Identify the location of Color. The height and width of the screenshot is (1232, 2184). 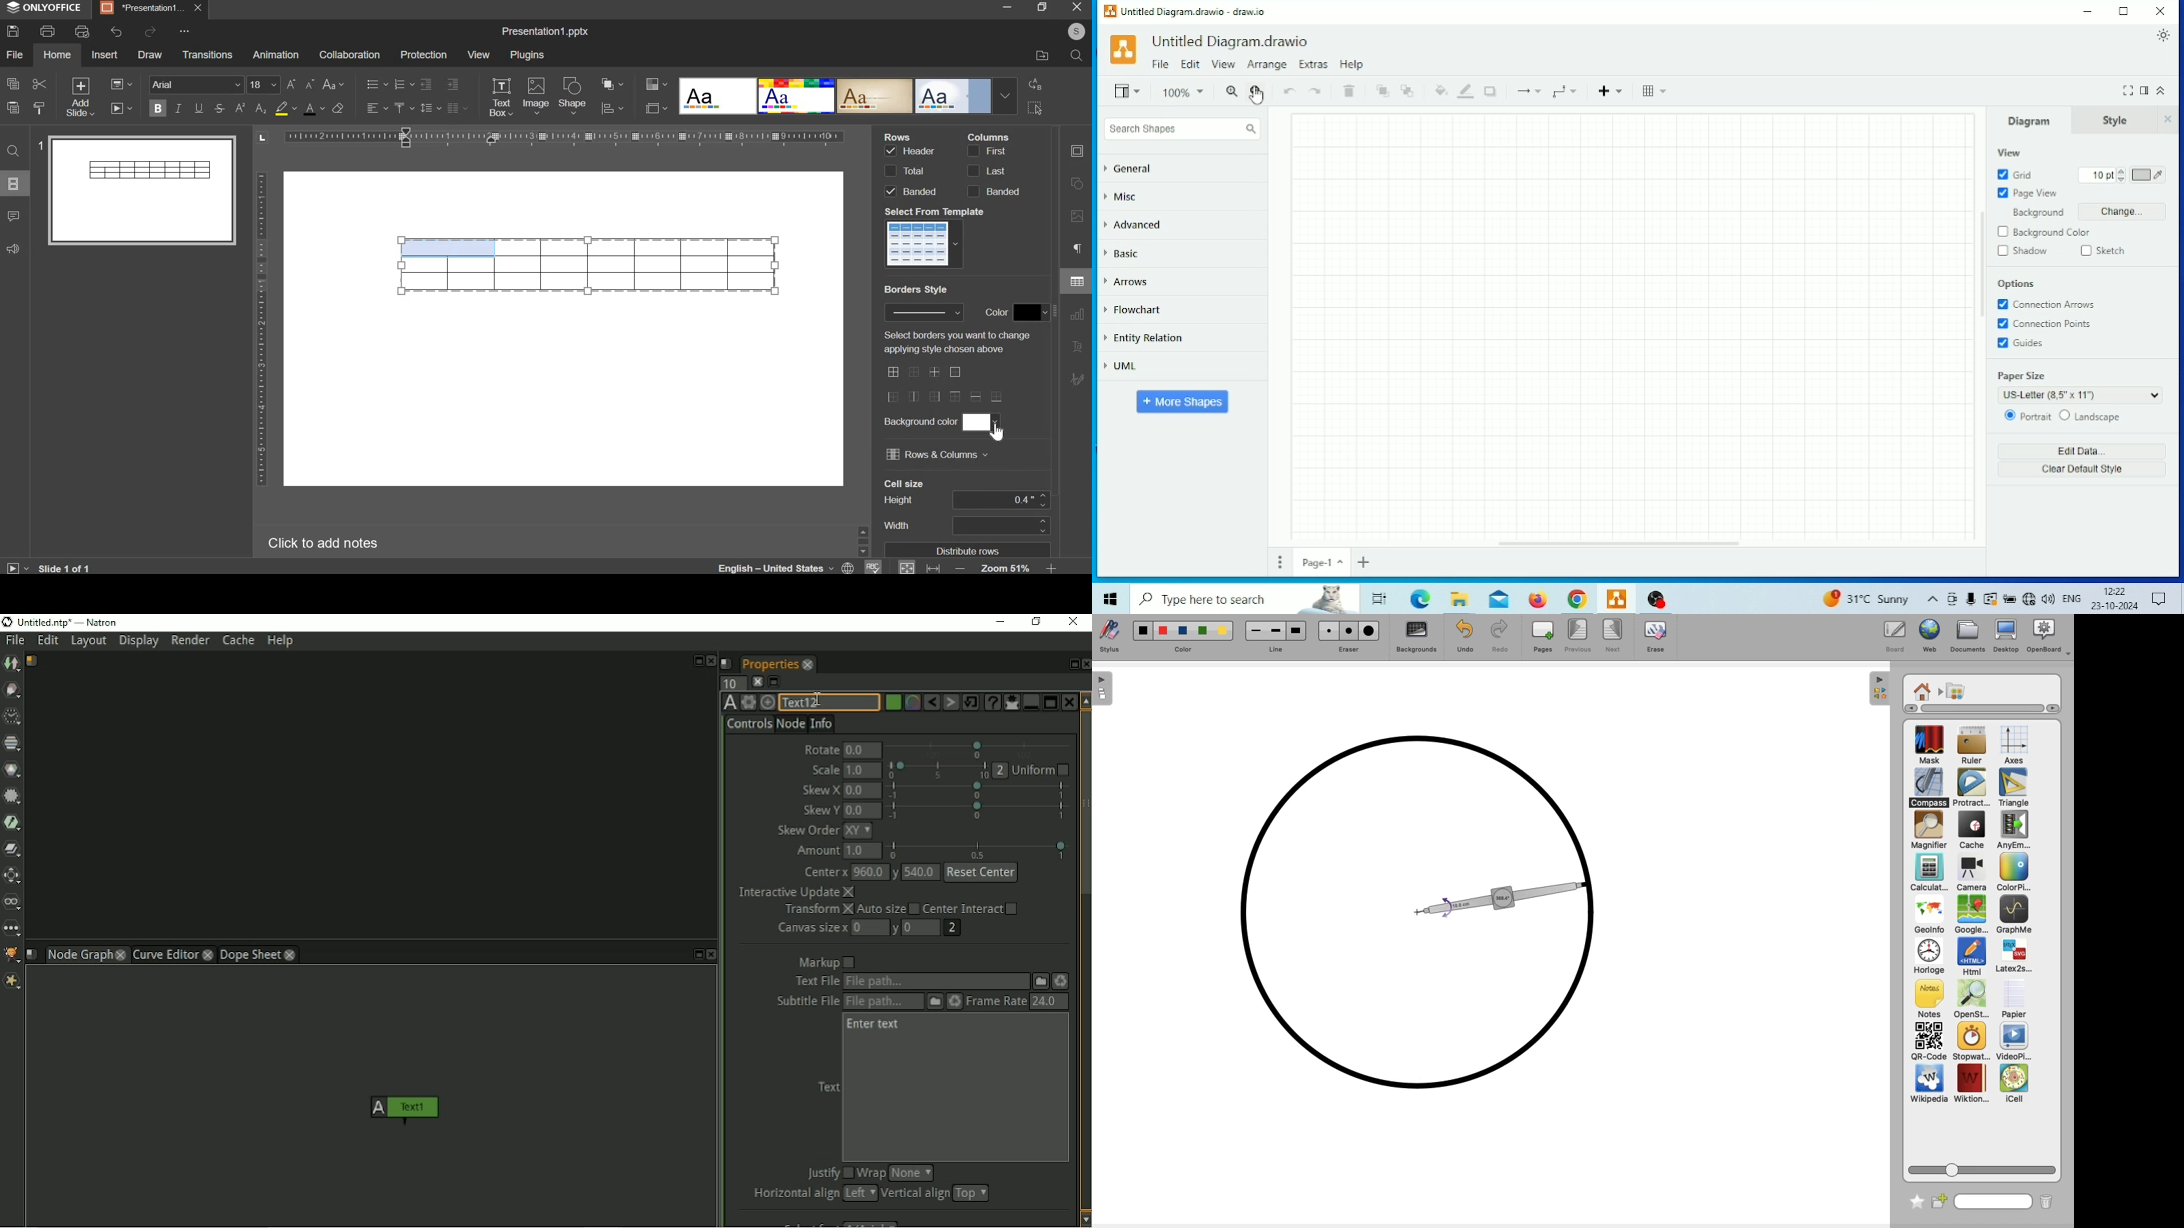
(998, 312).